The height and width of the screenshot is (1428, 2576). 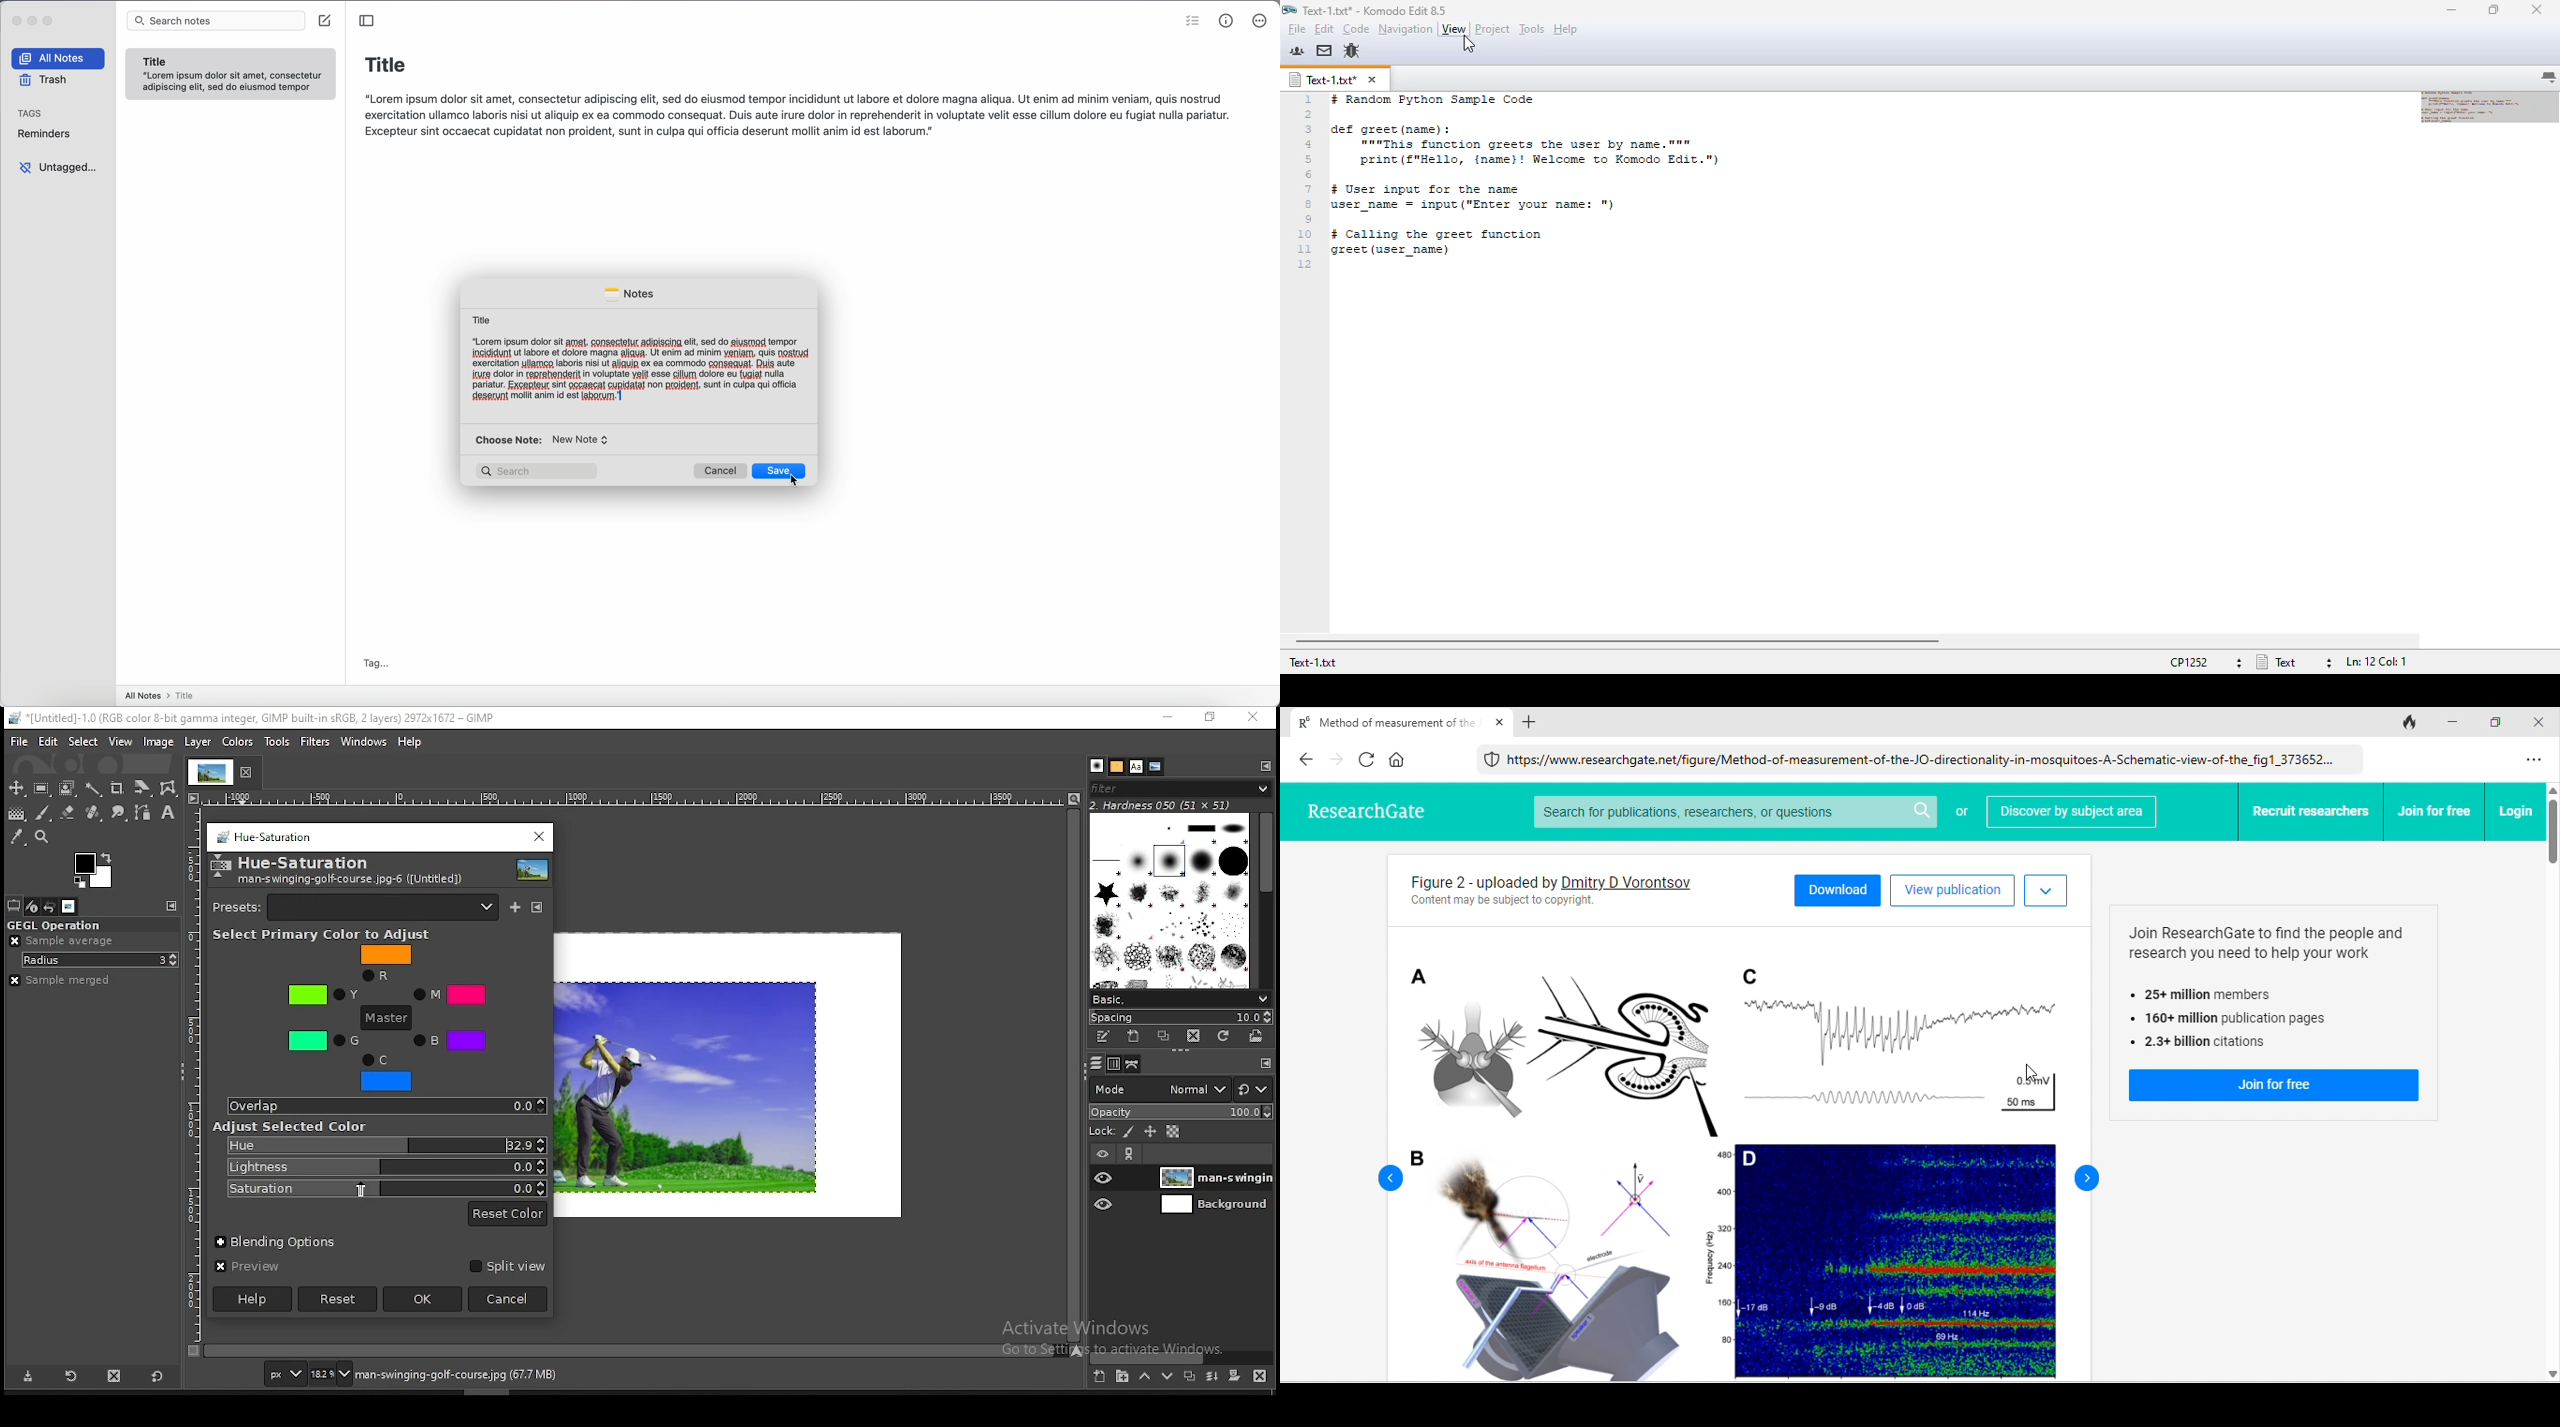 I want to click on metrics, so click(x=1226, y=21).